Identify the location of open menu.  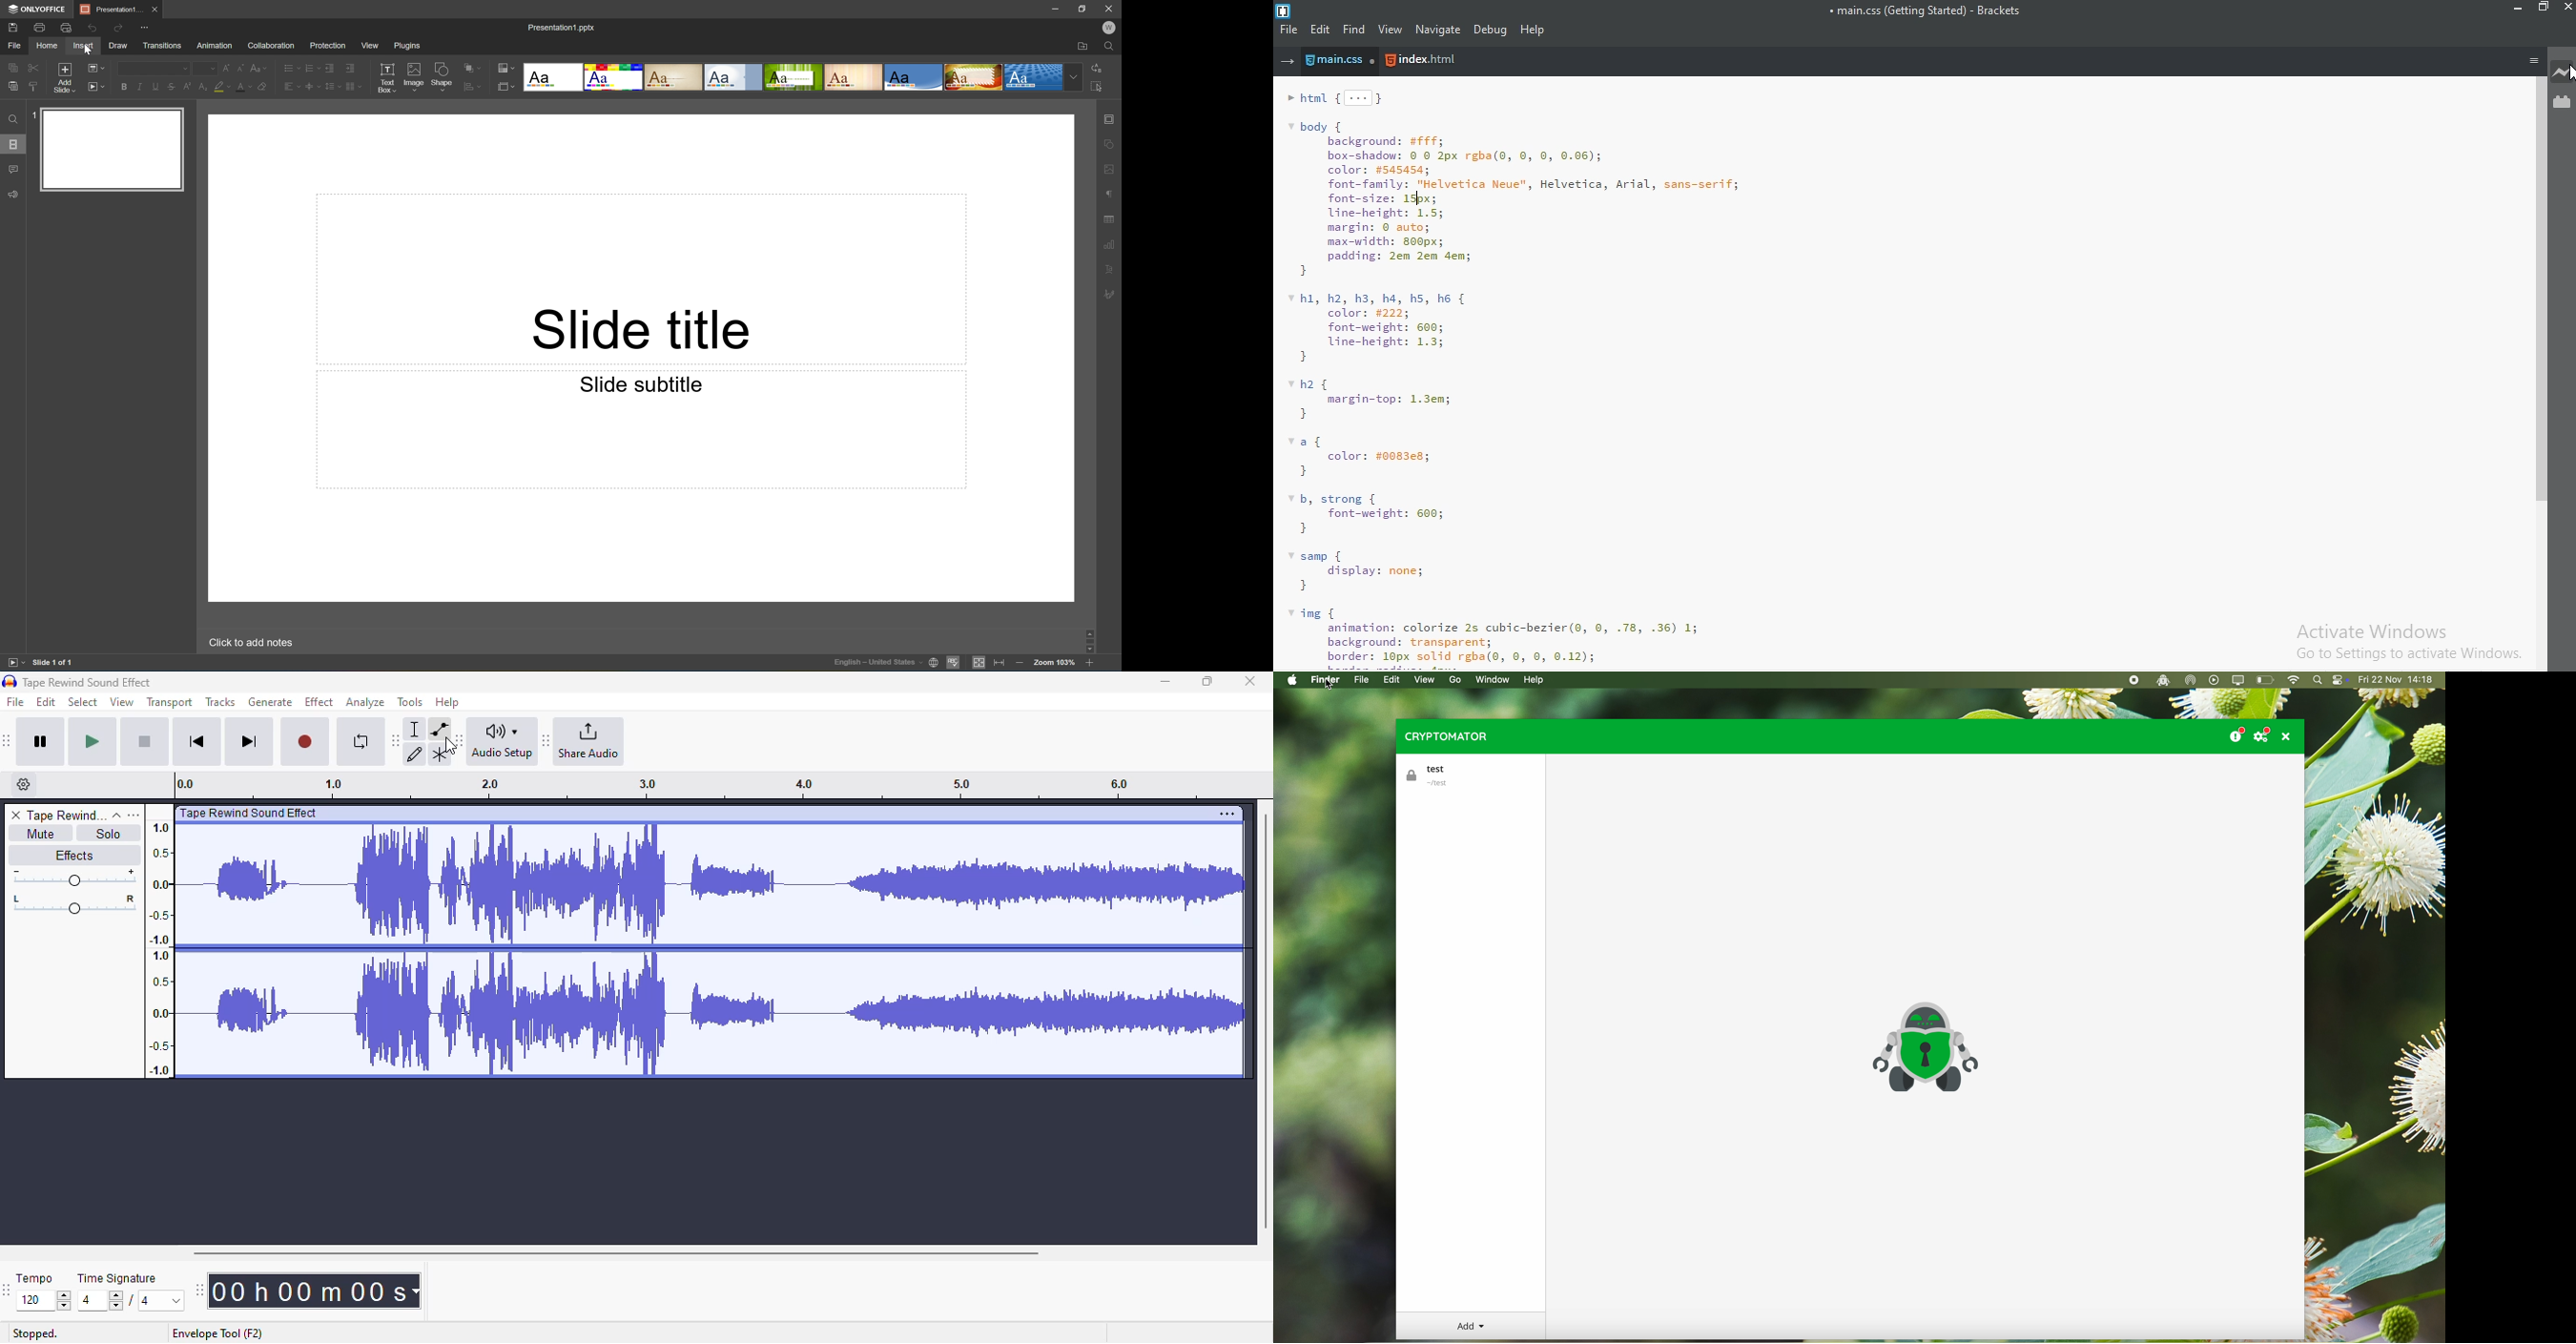
(133, 814).